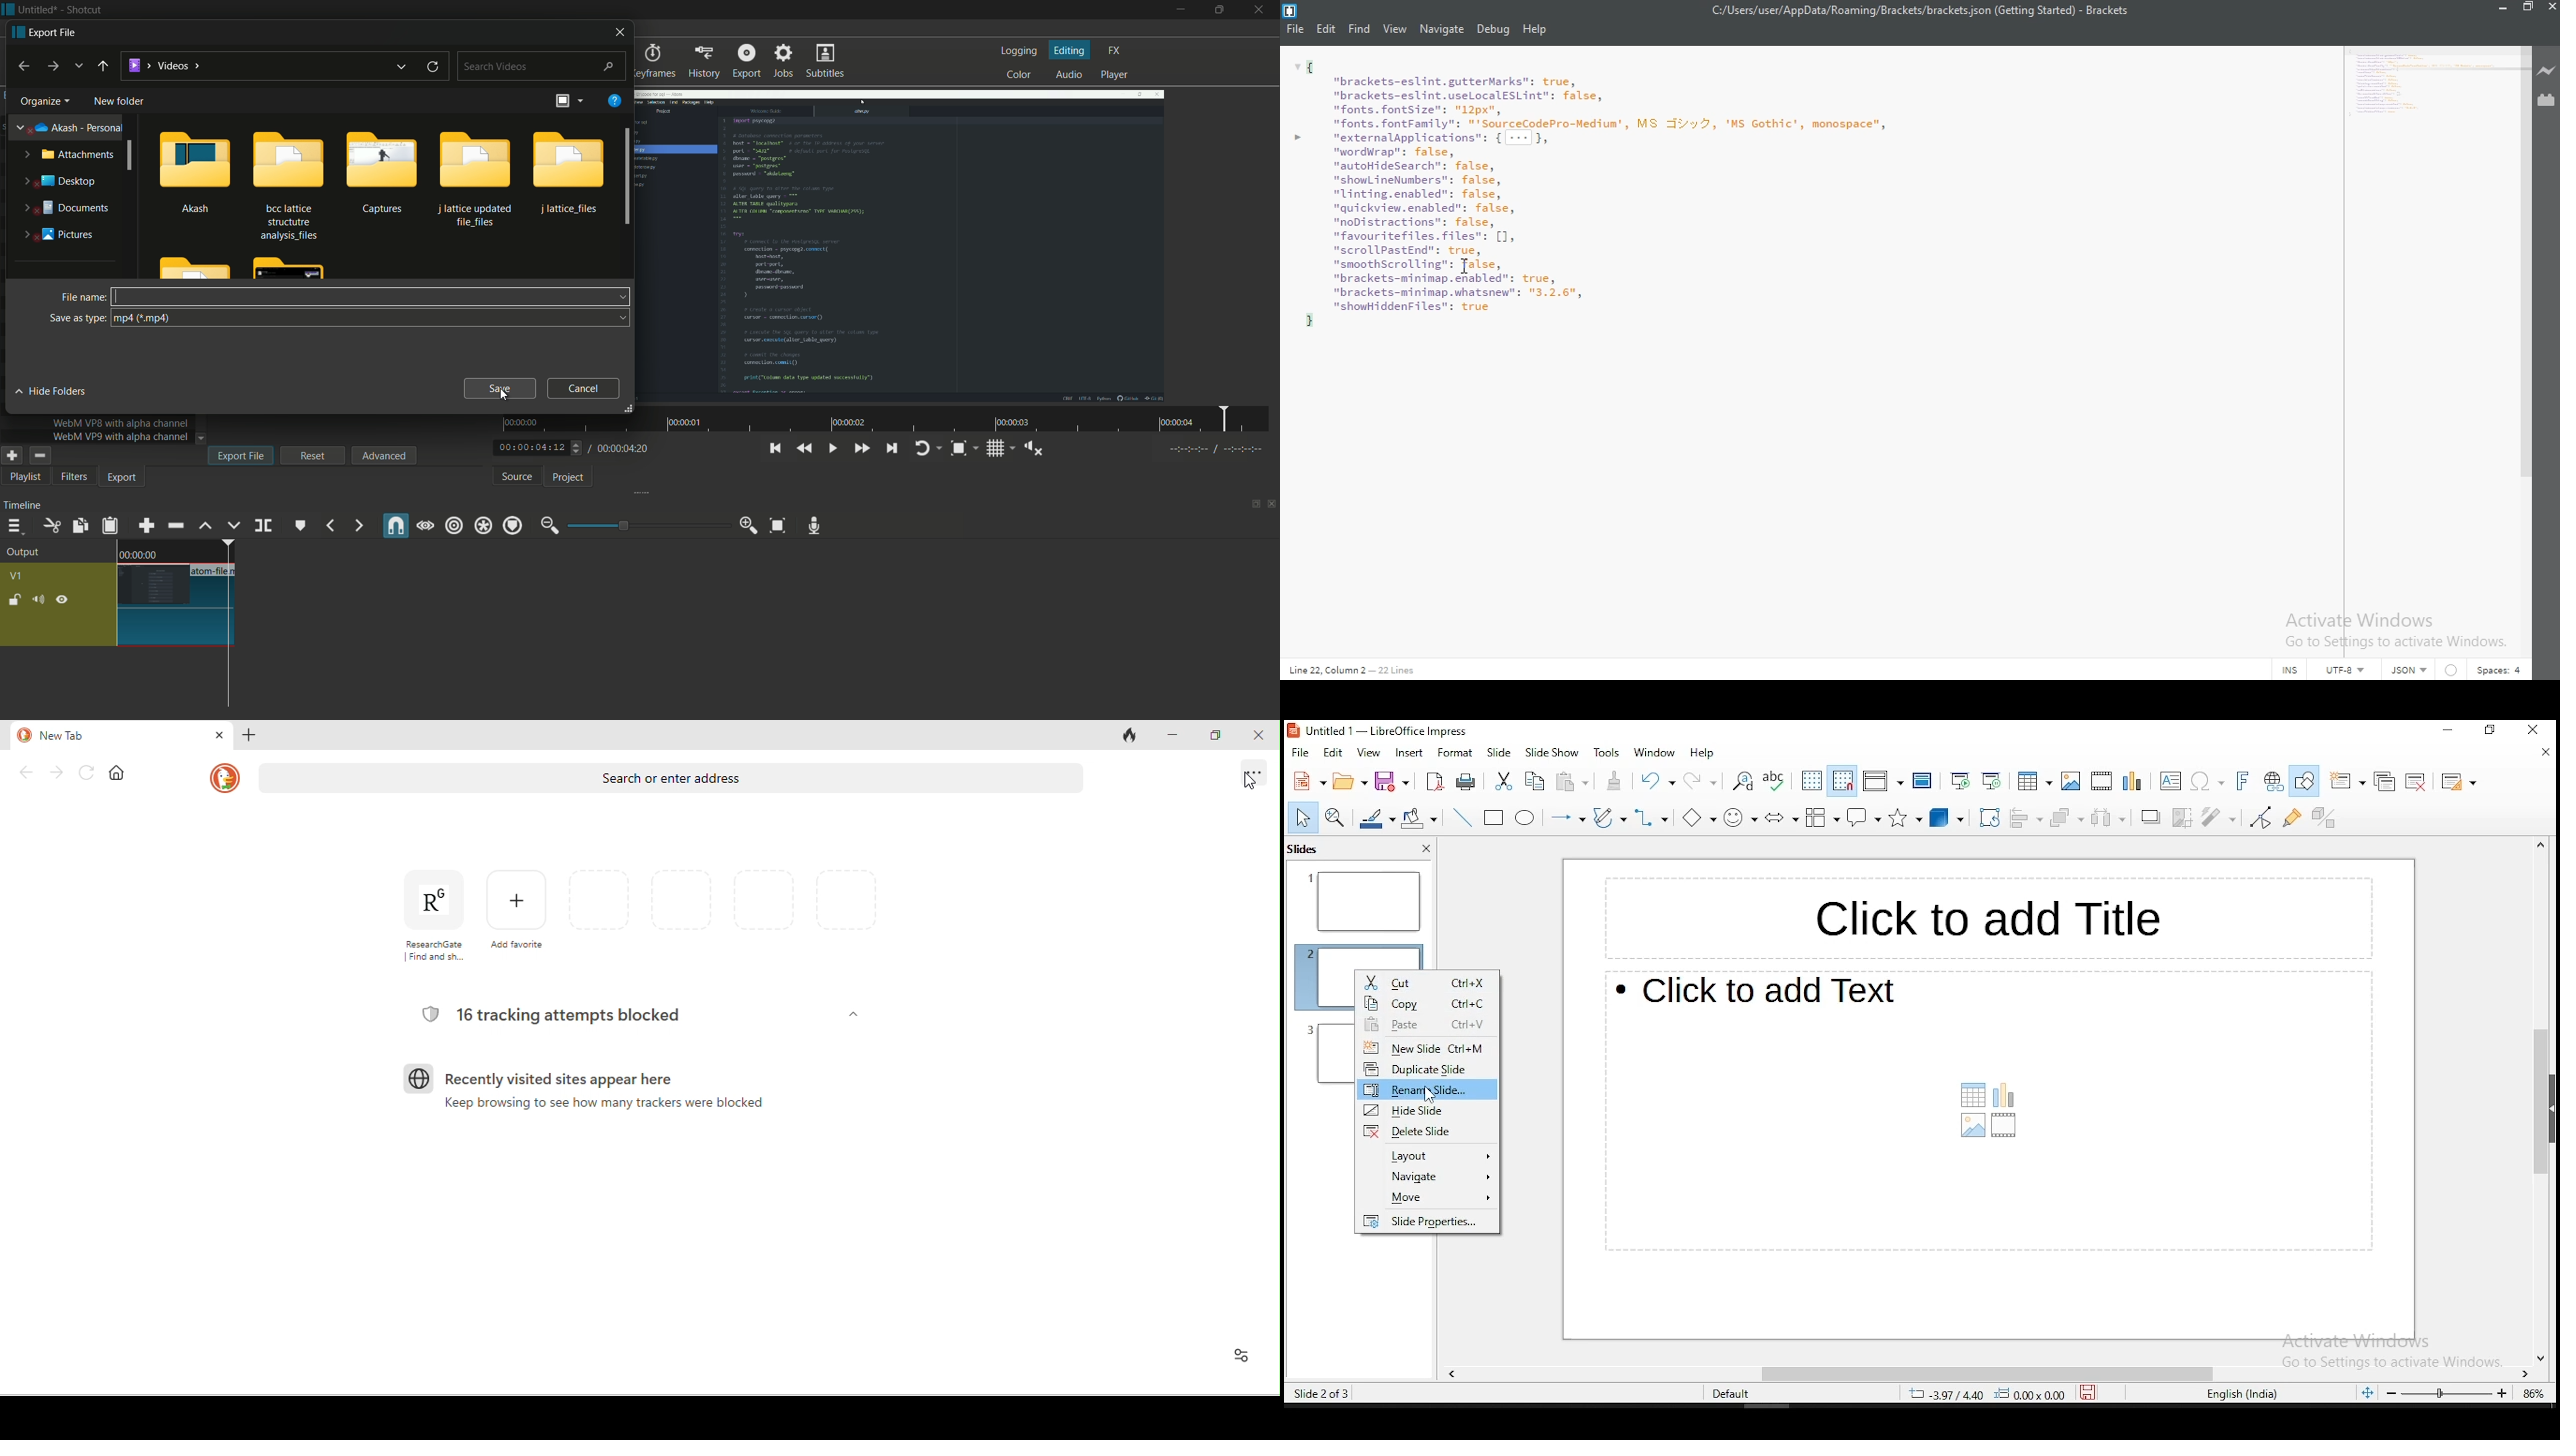  I want to click on display grid, so click(1812, 782).